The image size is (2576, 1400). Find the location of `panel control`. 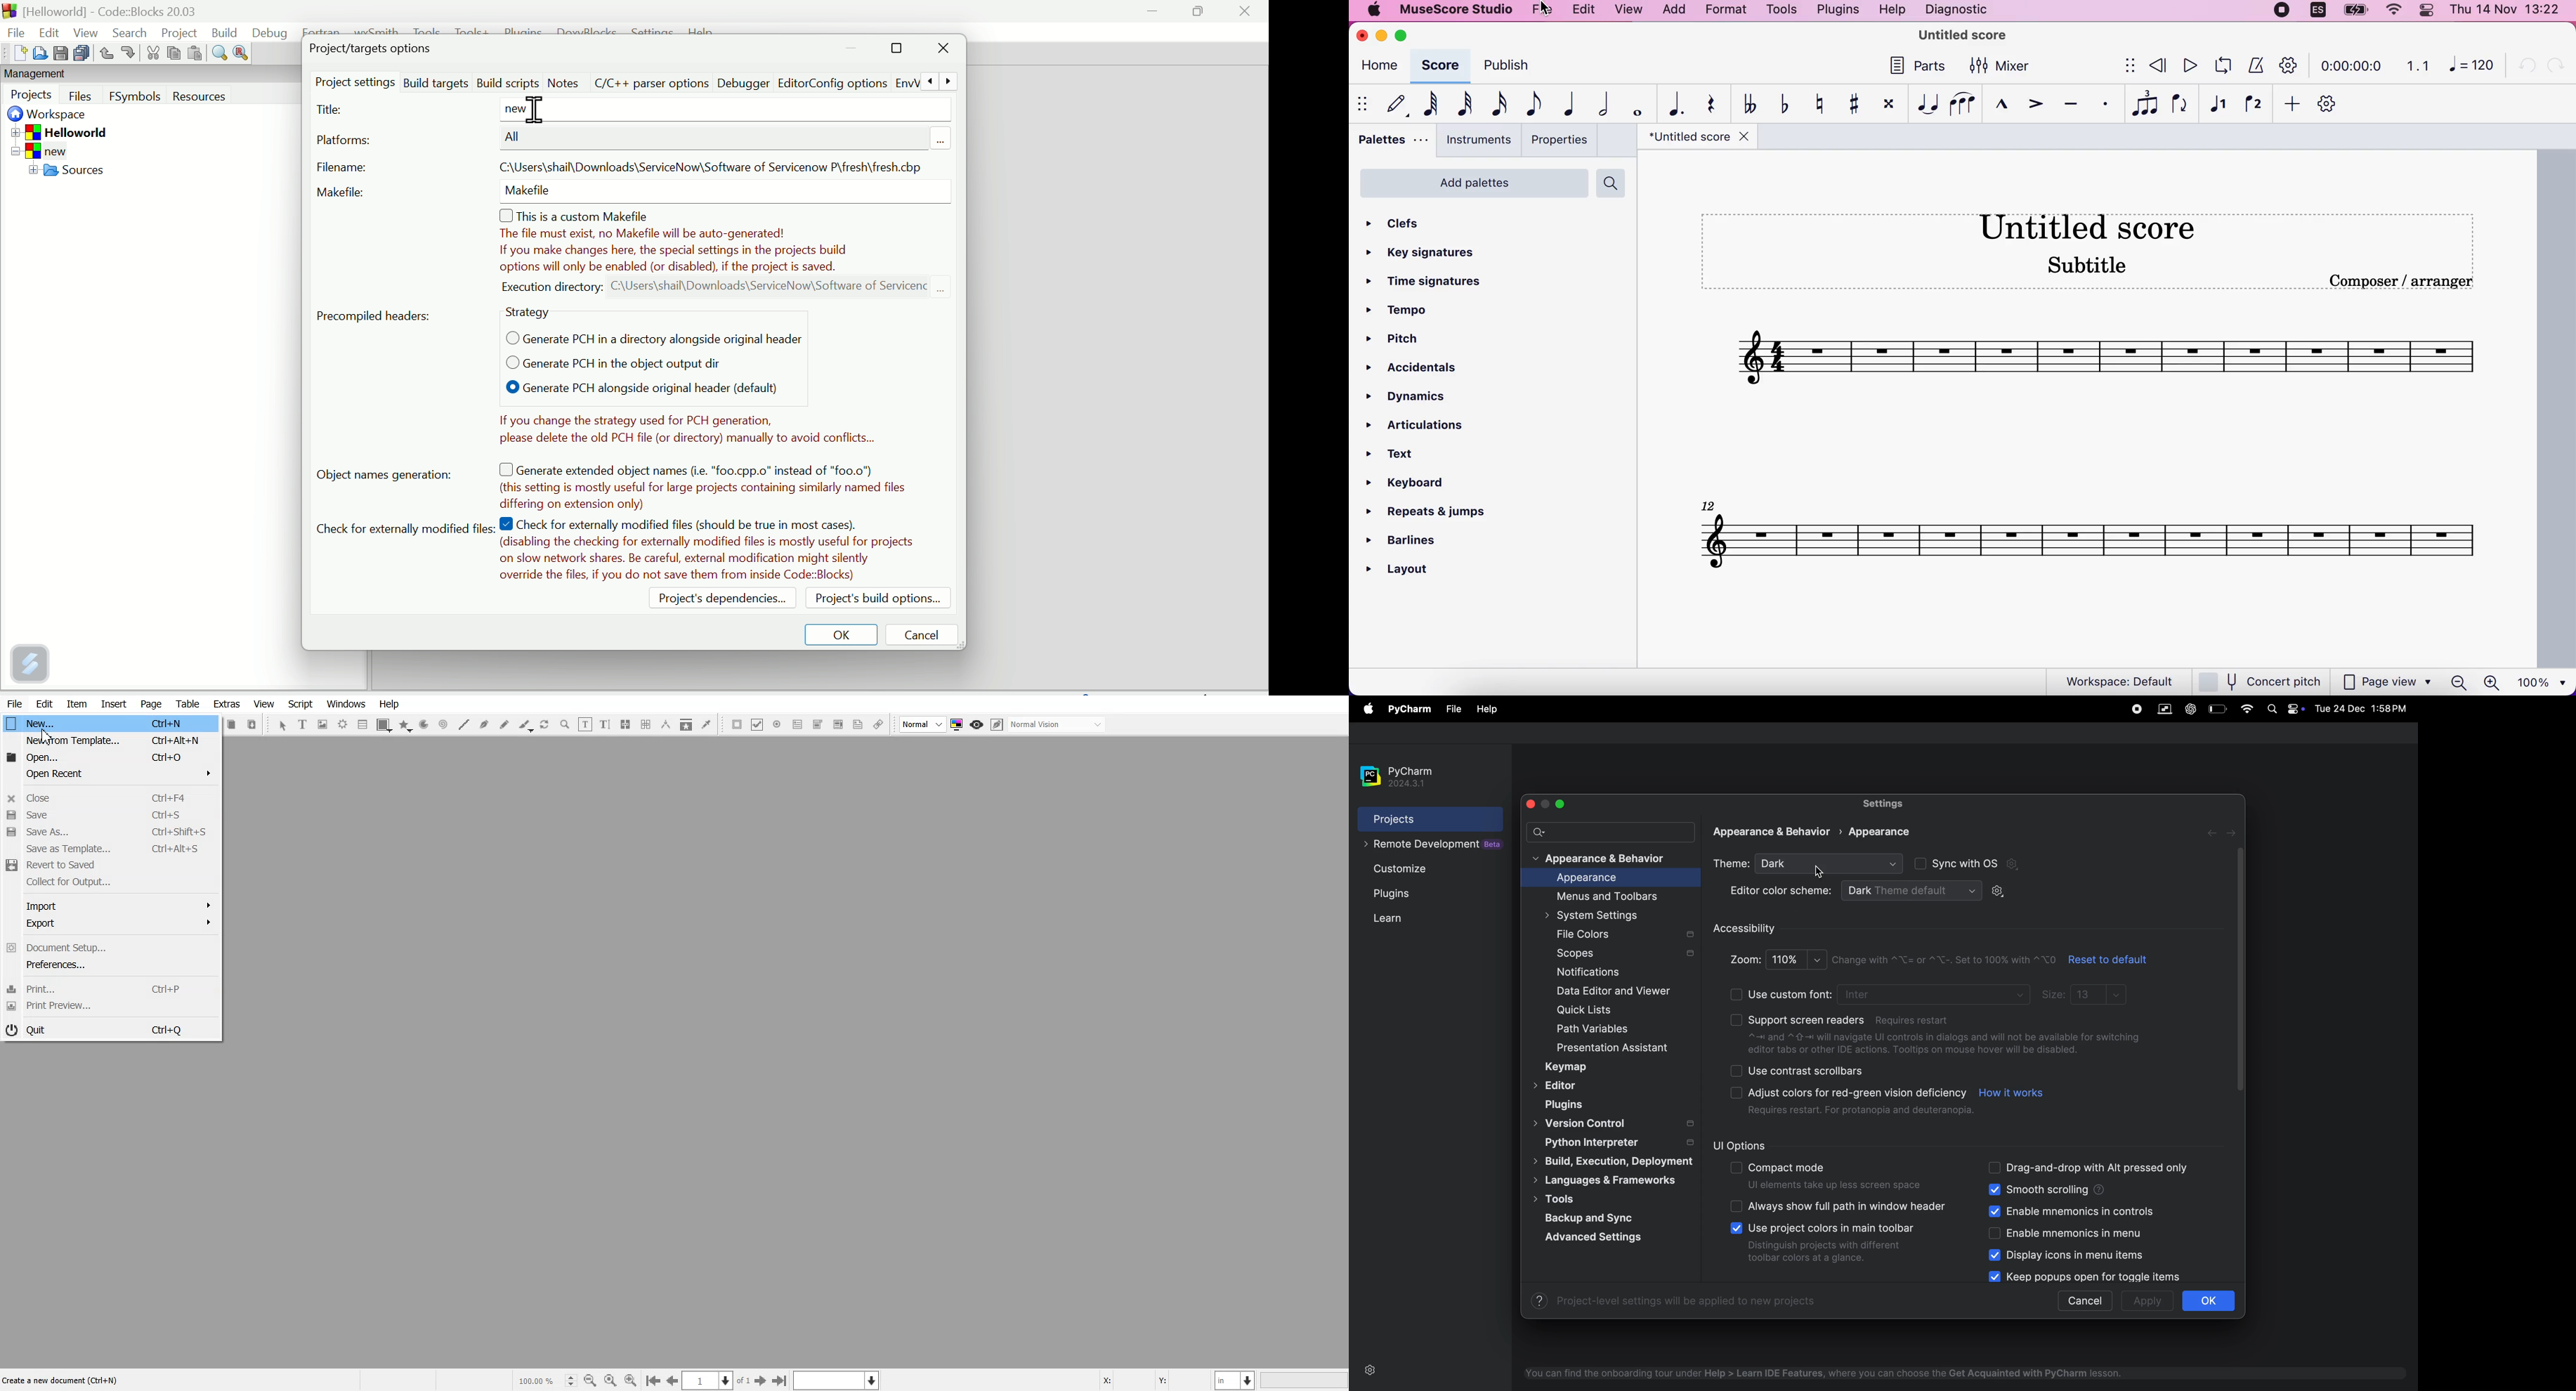

panel control is located at coordinates (2428, 12).